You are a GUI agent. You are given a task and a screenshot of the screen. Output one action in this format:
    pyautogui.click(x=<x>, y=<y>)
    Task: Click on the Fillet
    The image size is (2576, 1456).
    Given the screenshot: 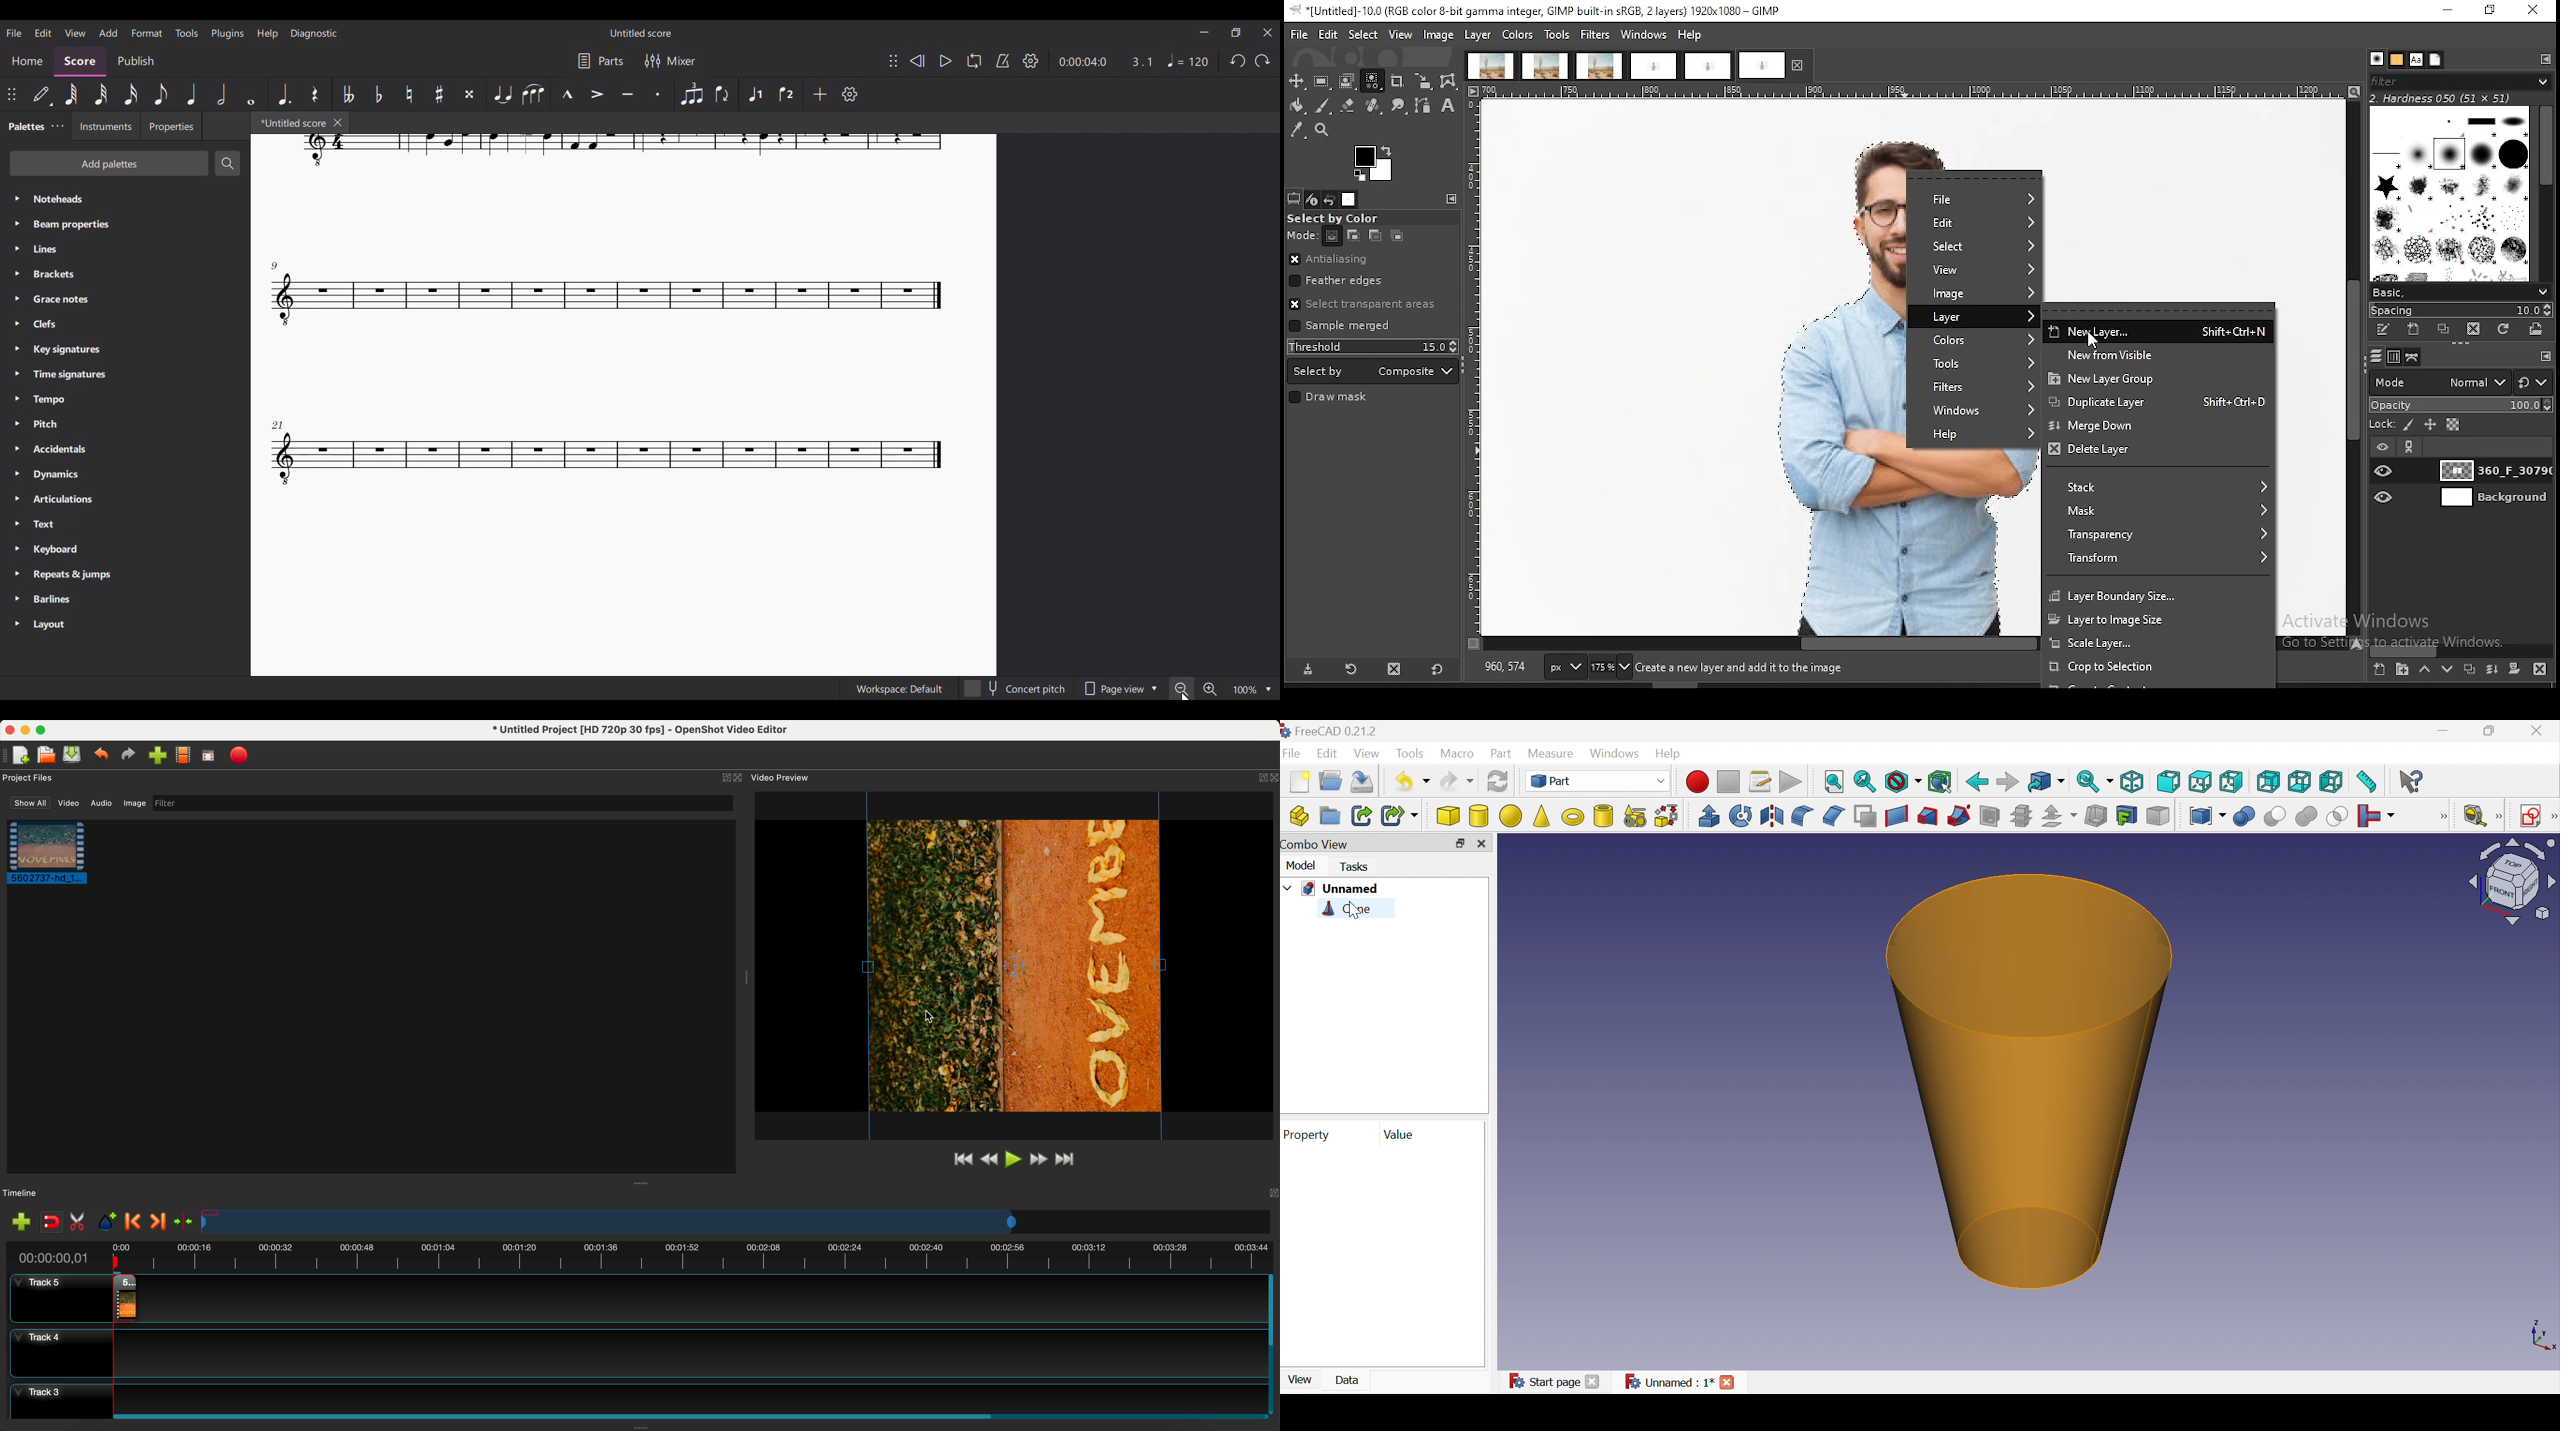 What is the action you would take?
    pyautogui.click(x=1802, y=815)
    